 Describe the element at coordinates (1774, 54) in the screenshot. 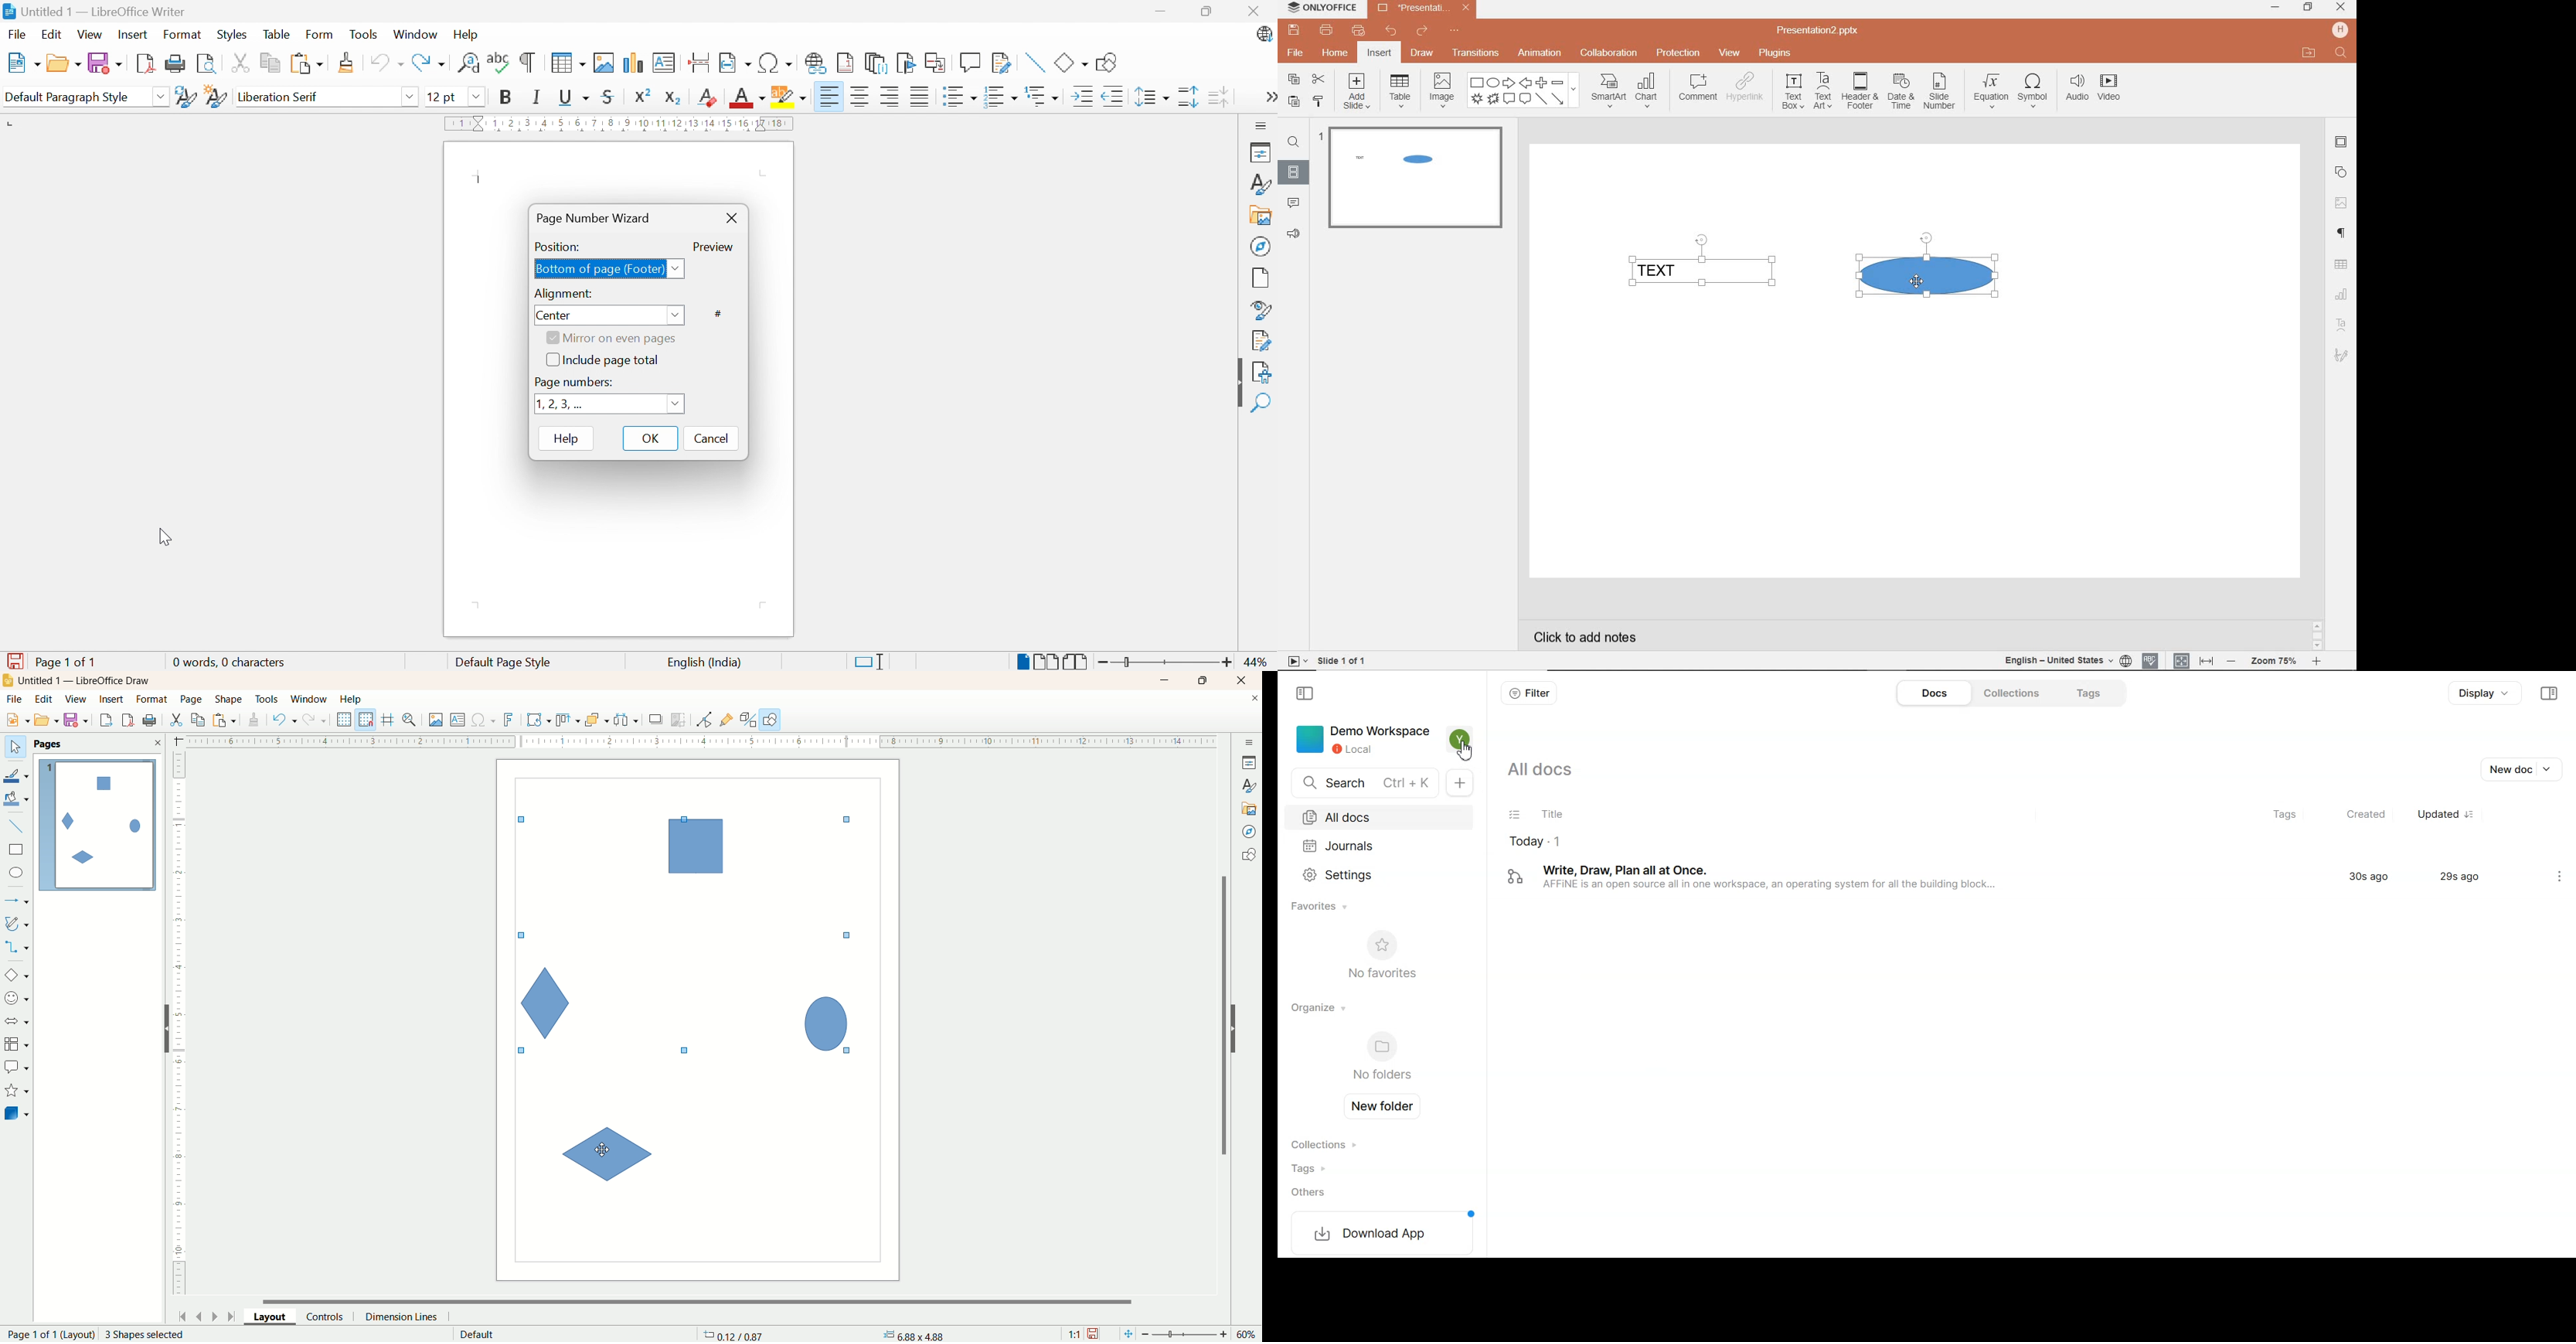

I see `plugins` at that location.